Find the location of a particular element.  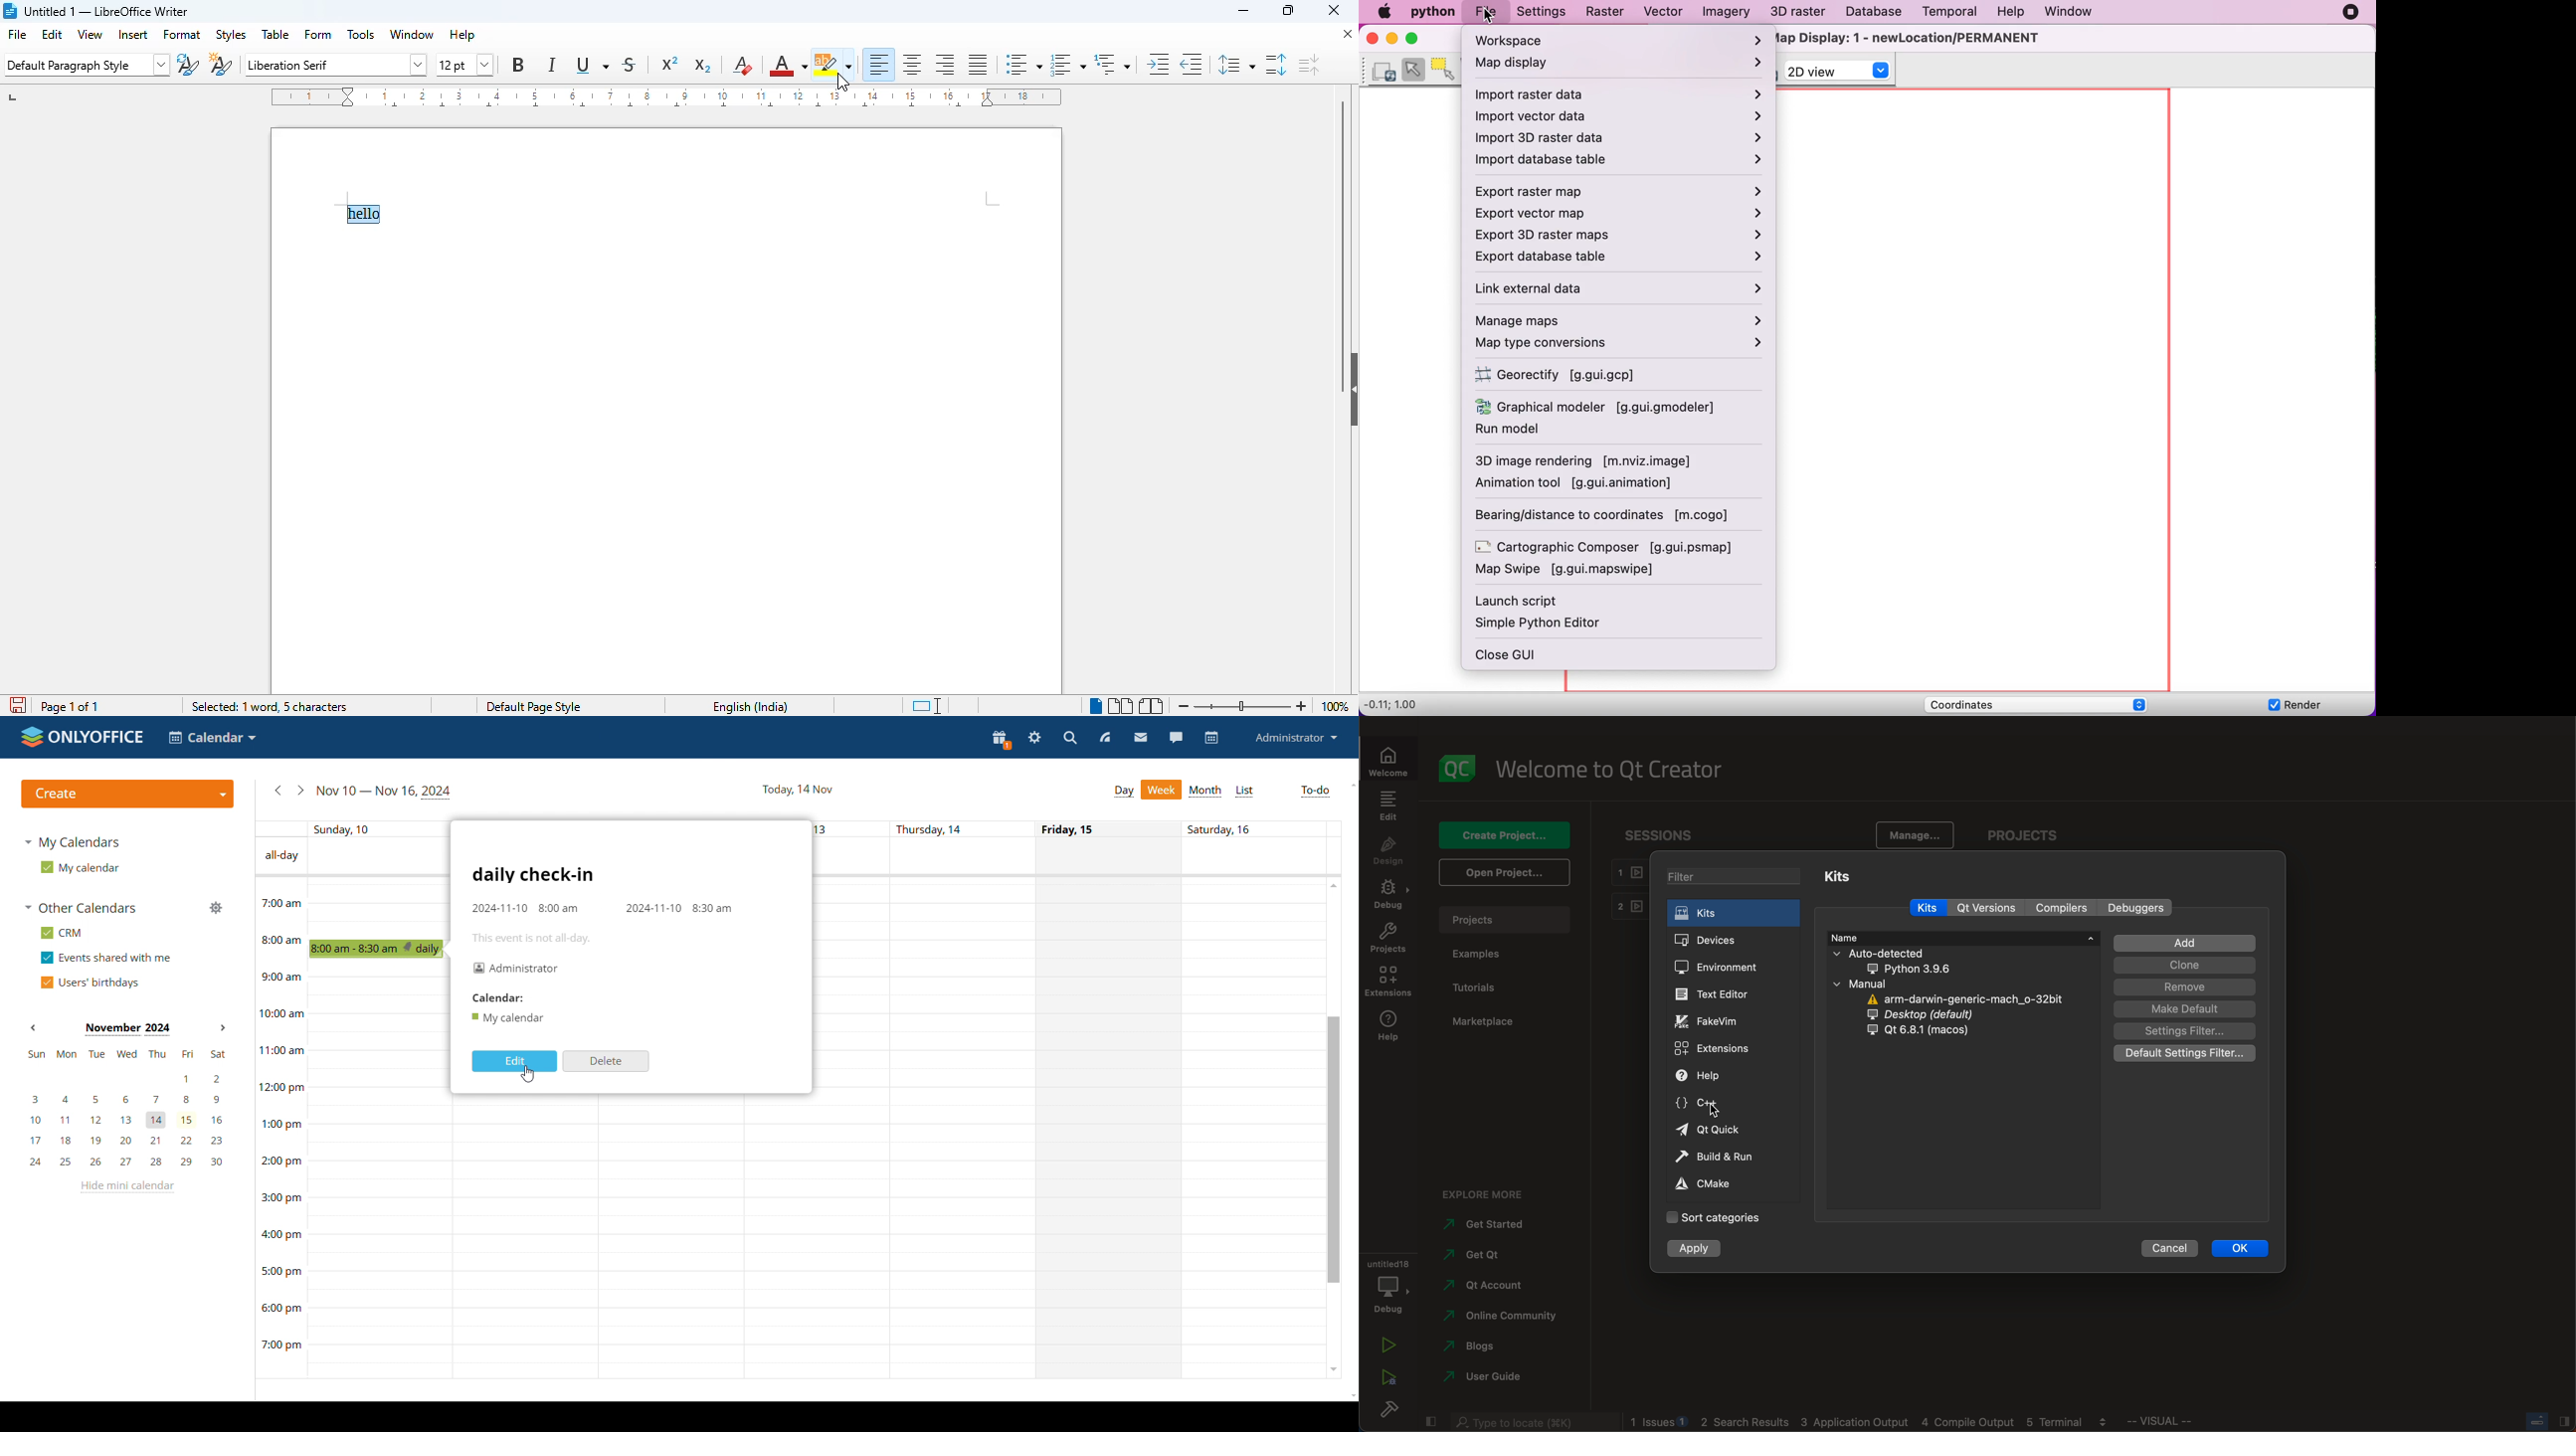

untitled 1 — LibreOffice Writer is located at coordinates (109, 12).